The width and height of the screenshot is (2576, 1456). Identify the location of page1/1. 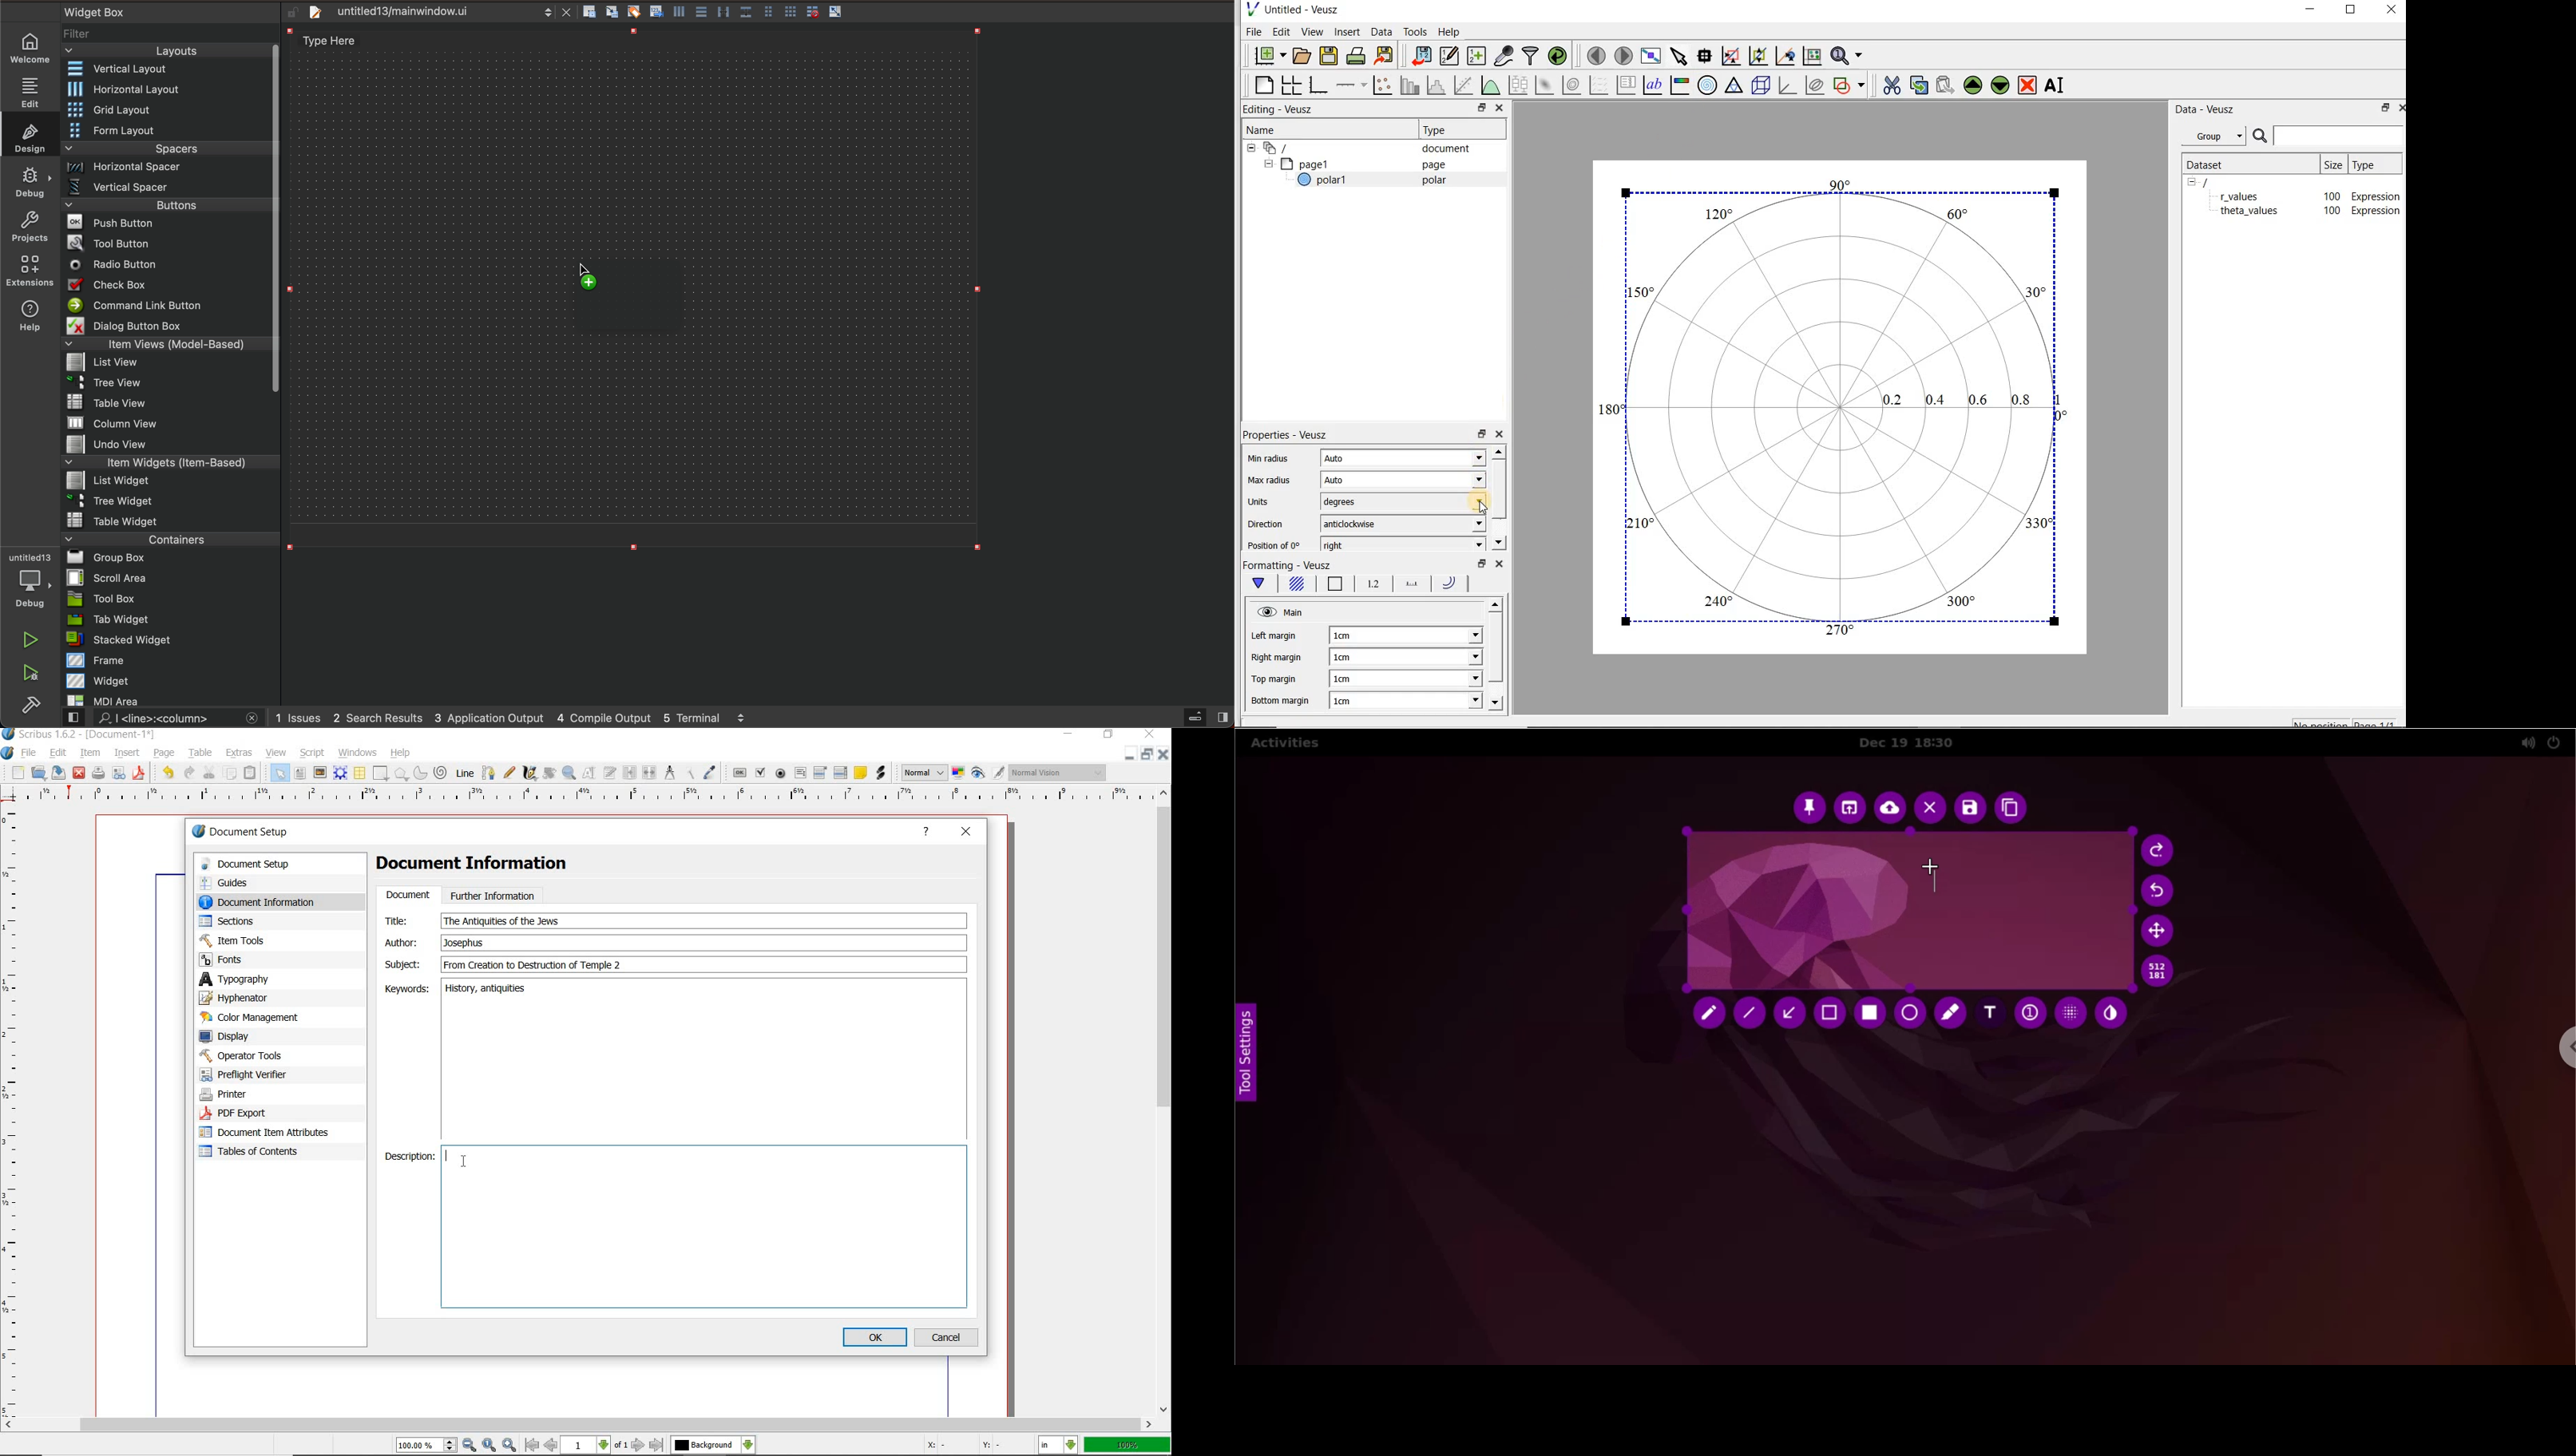
(2381, 722).